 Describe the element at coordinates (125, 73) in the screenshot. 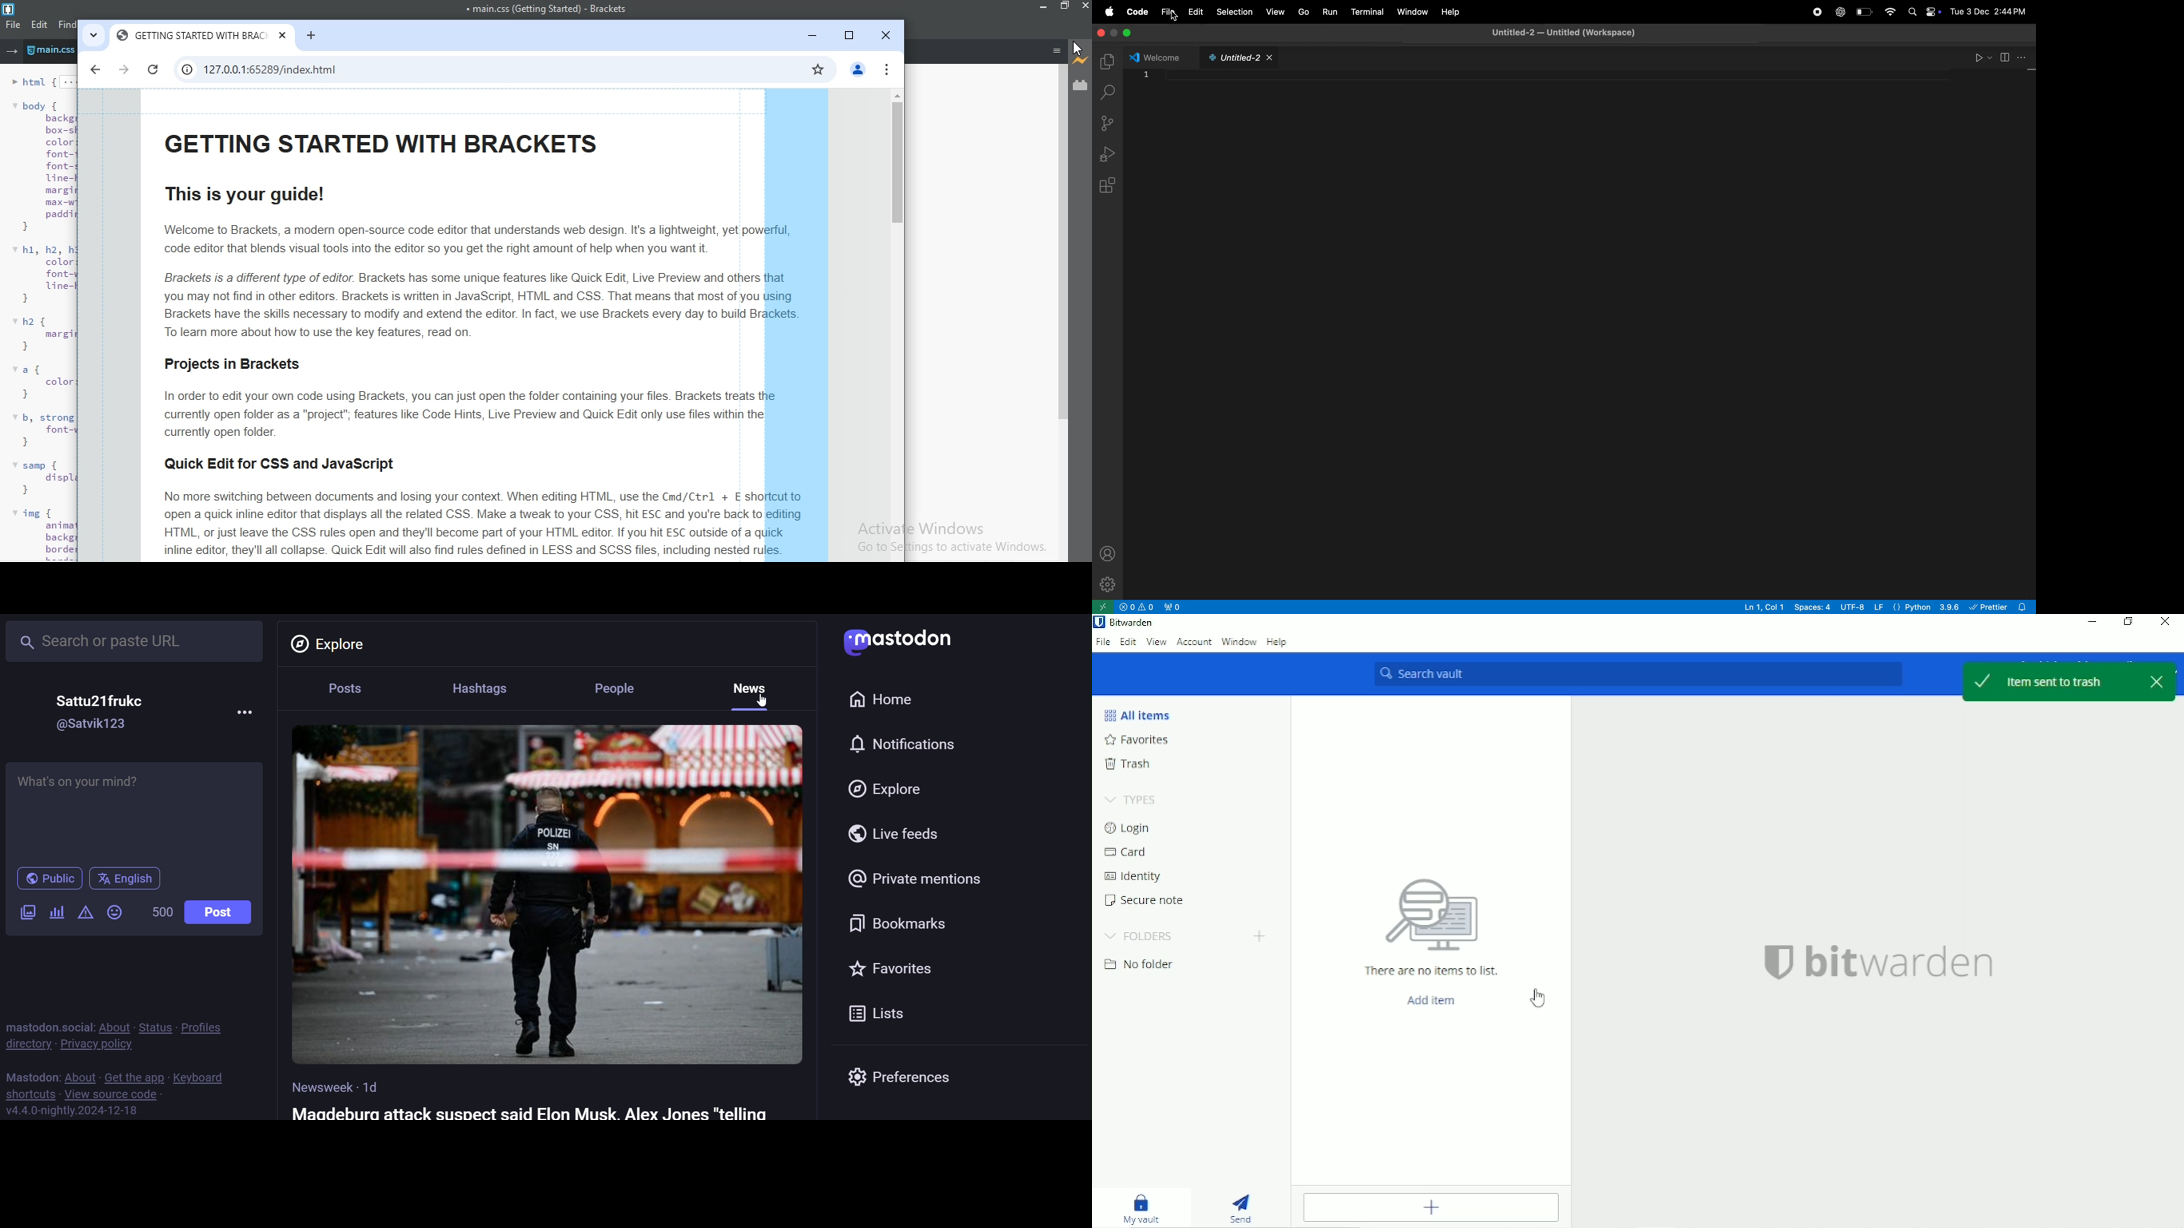

I see `next page` at that location.